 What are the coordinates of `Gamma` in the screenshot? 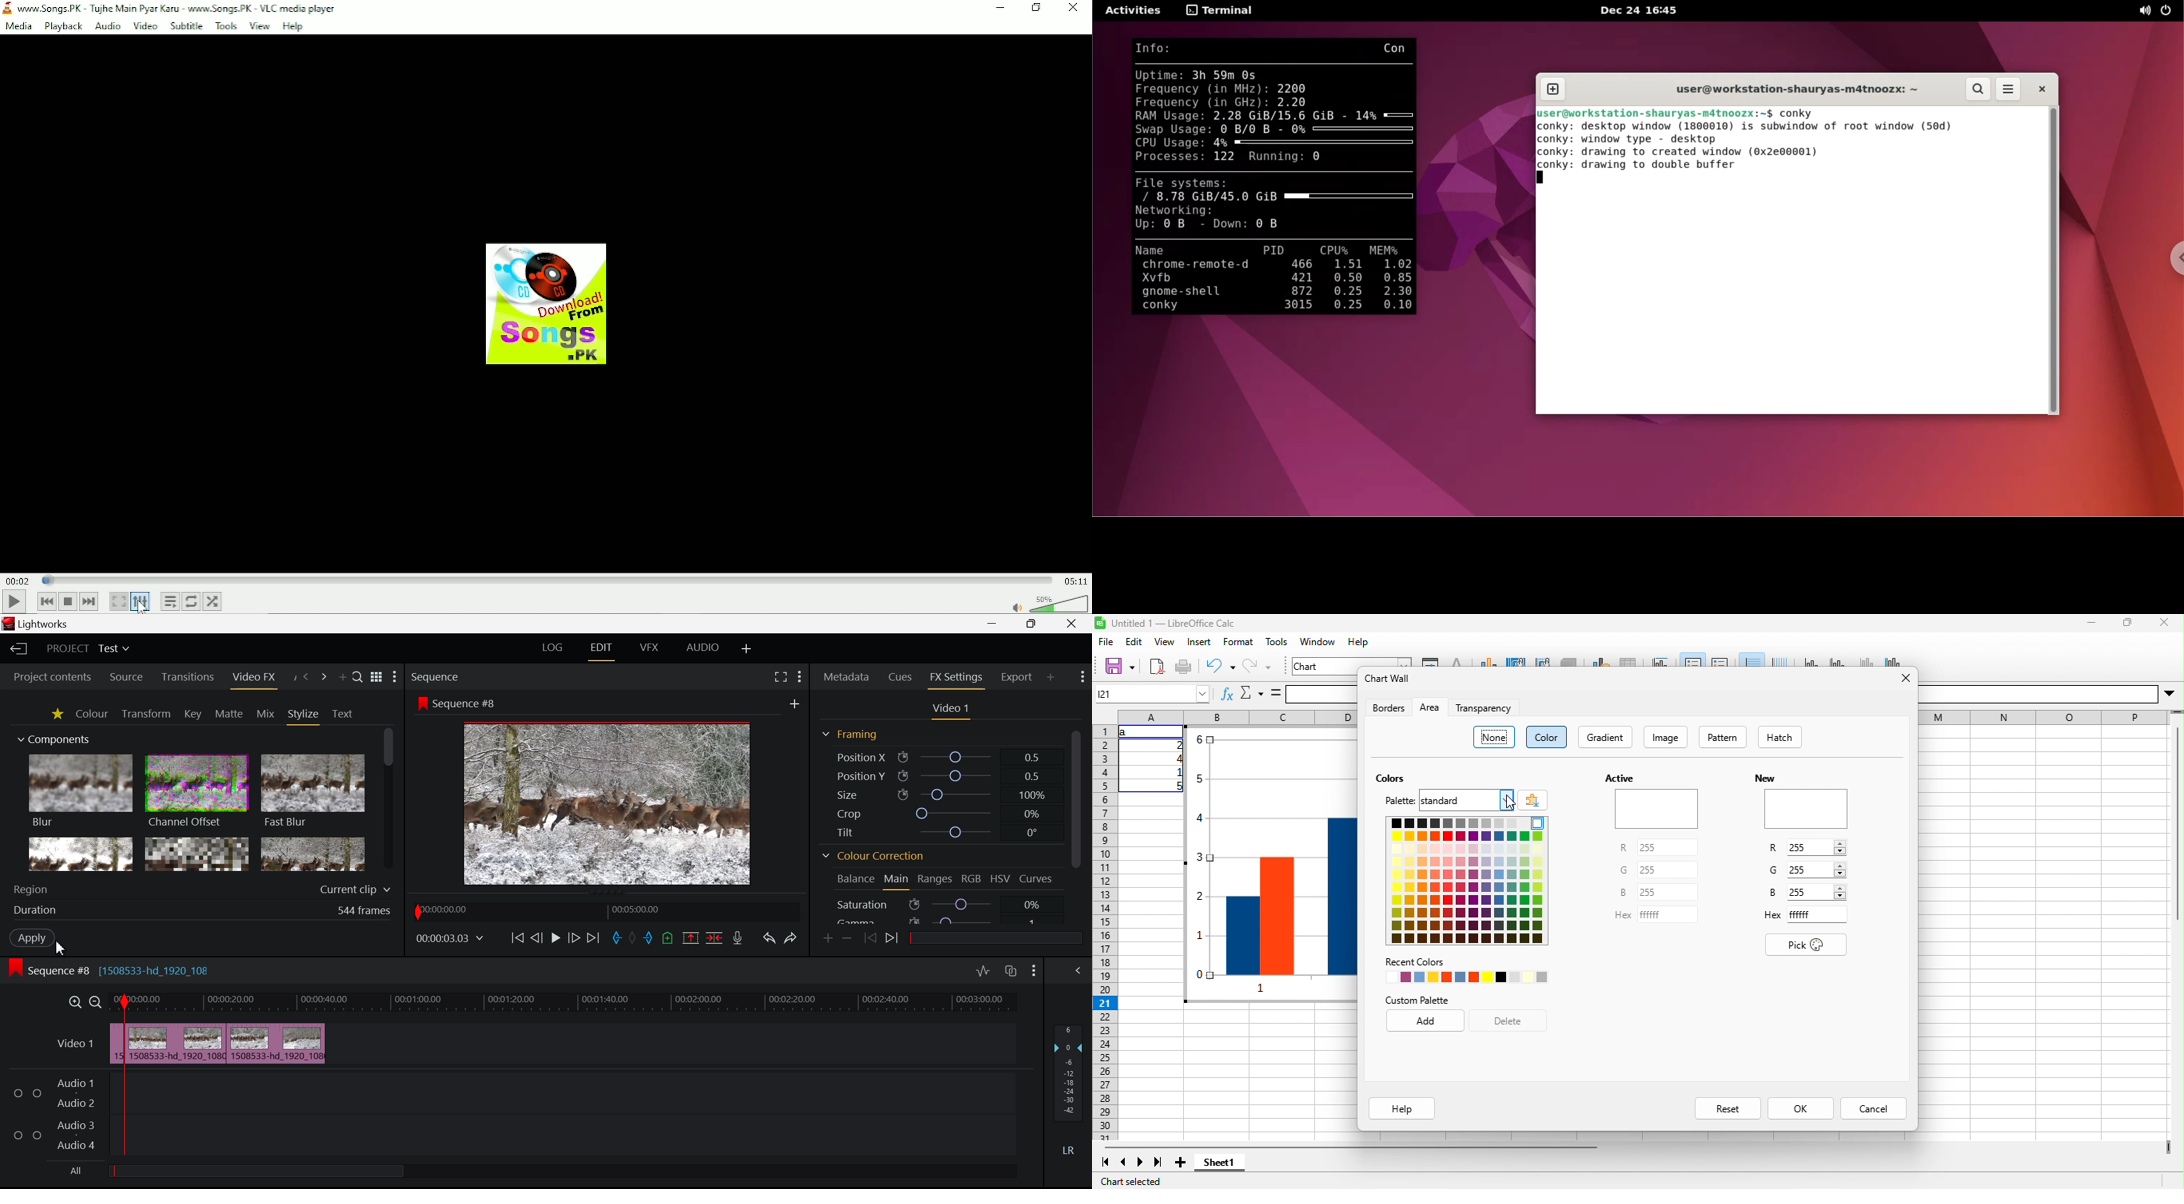 It's located at (946, 919).